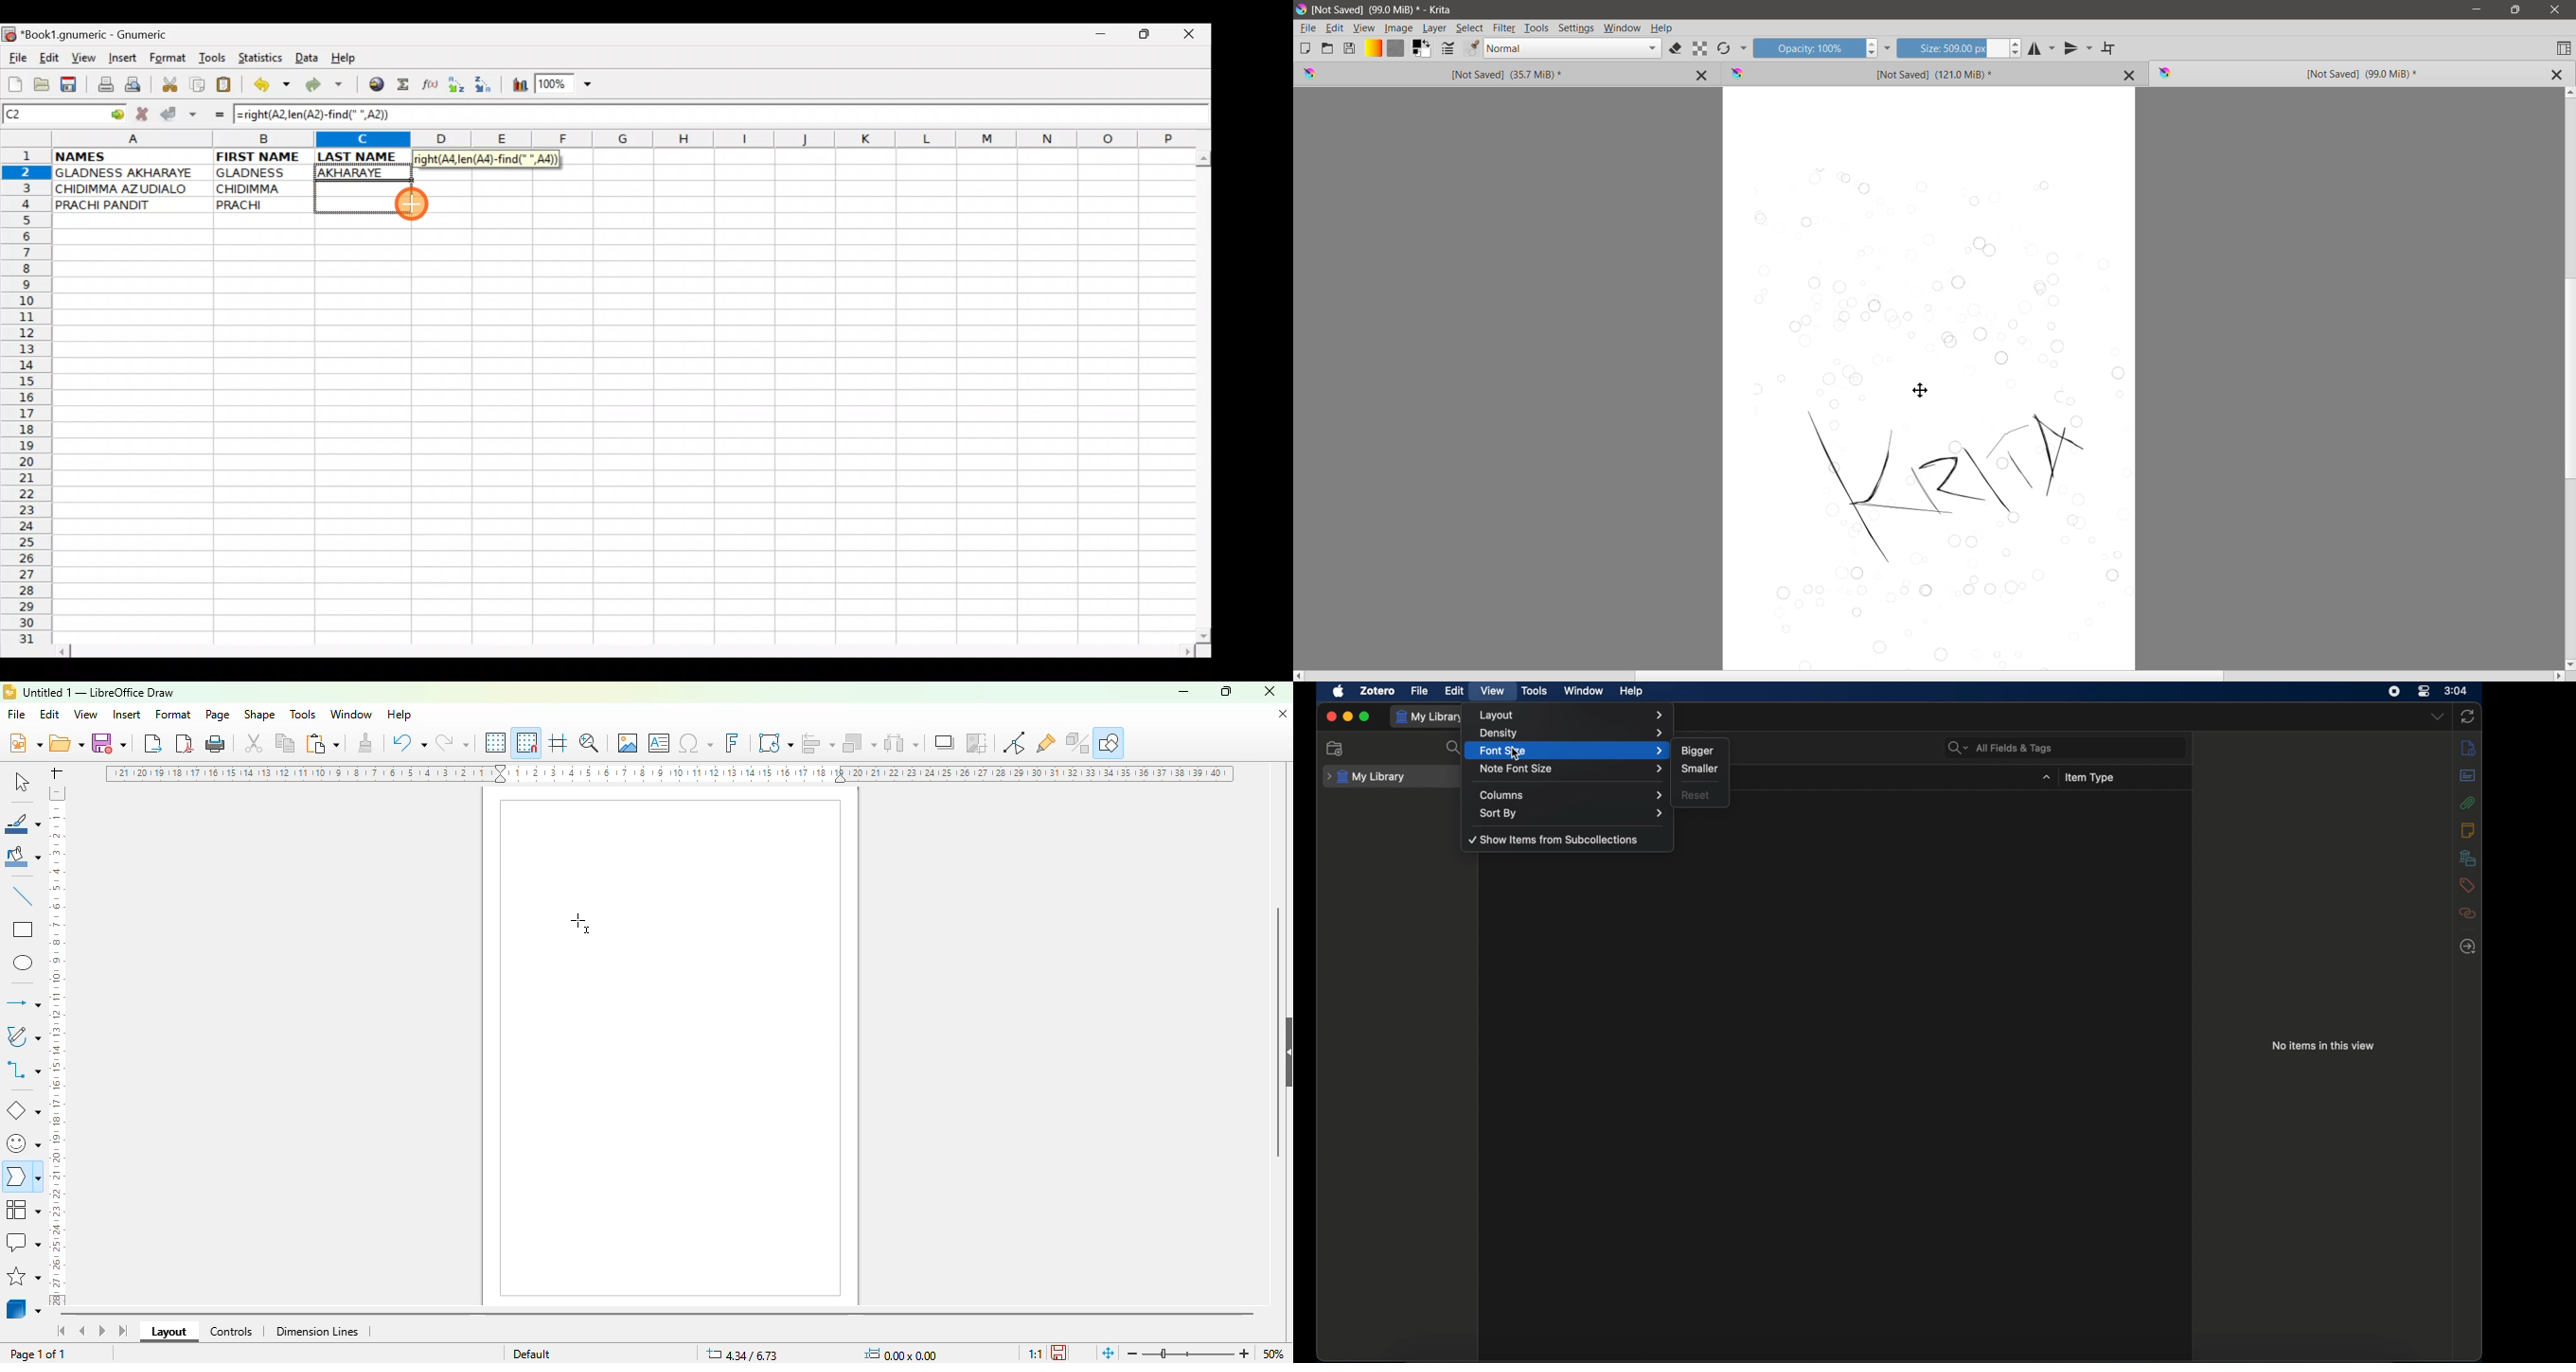  Describe the element at coordinates (1514, 754) in the screenshot. I see `cursor` at that location.